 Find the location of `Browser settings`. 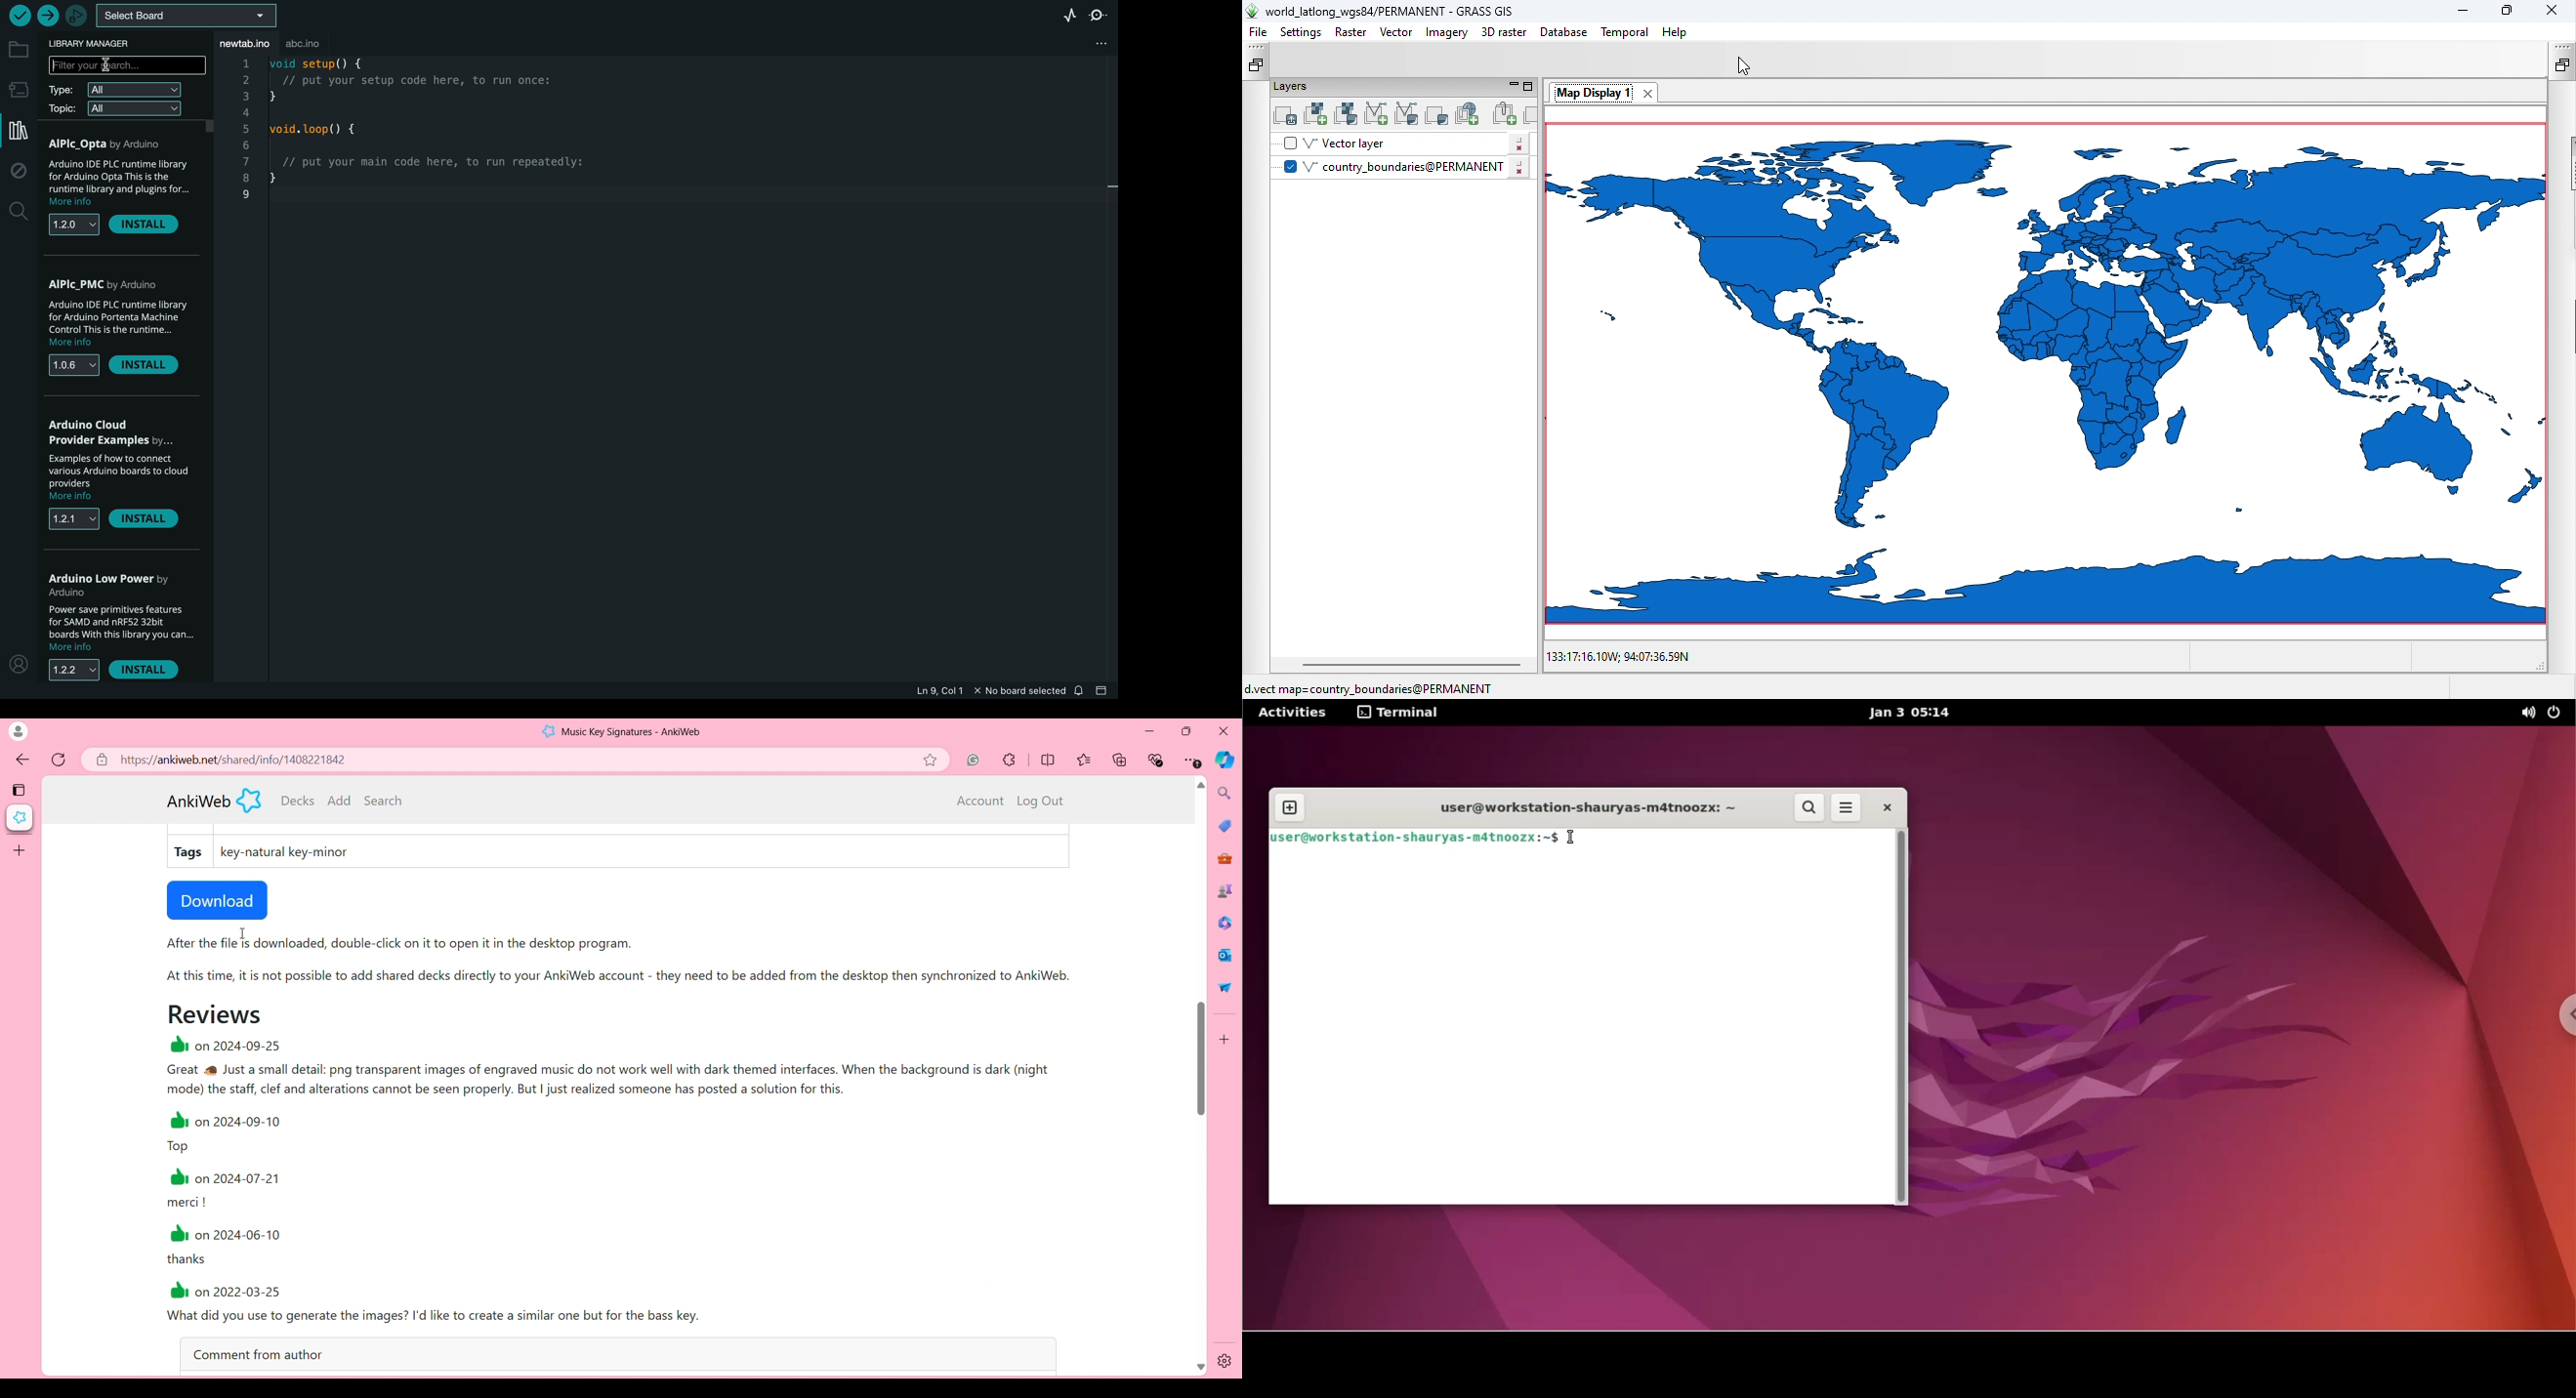

Browser settings is located at coordinates (1193, 760).